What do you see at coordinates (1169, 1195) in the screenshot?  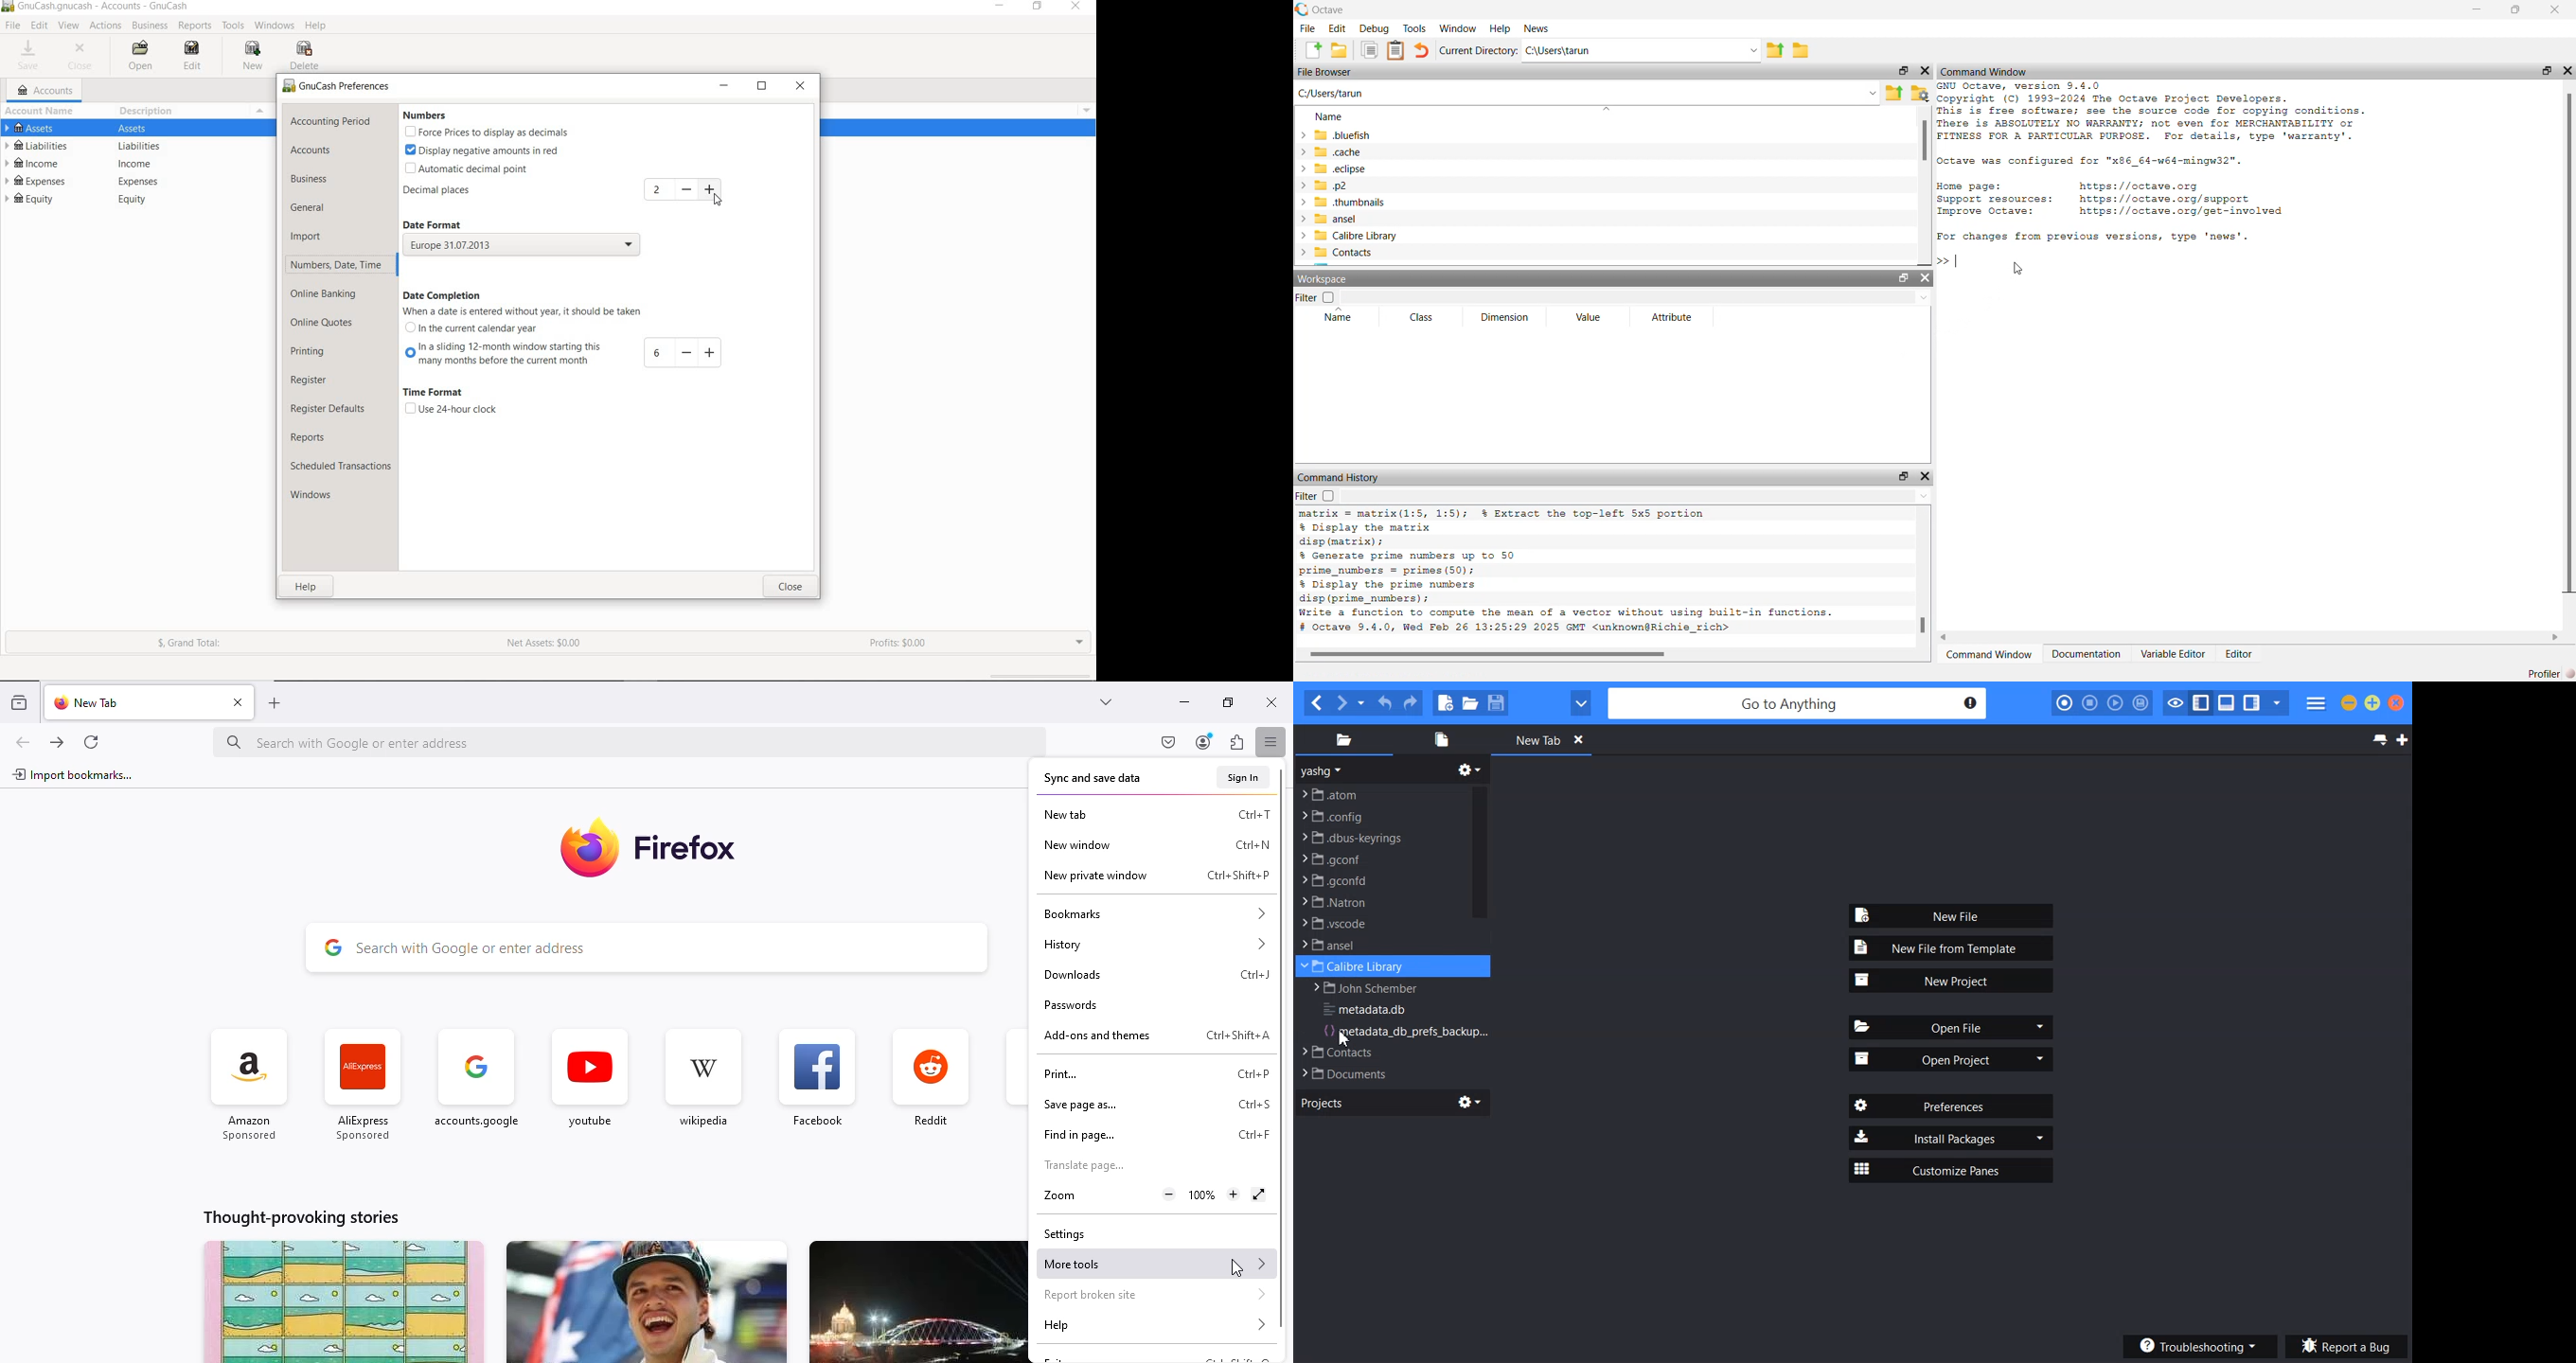 I see `zoom out` at bounding box center [1169, 1195].